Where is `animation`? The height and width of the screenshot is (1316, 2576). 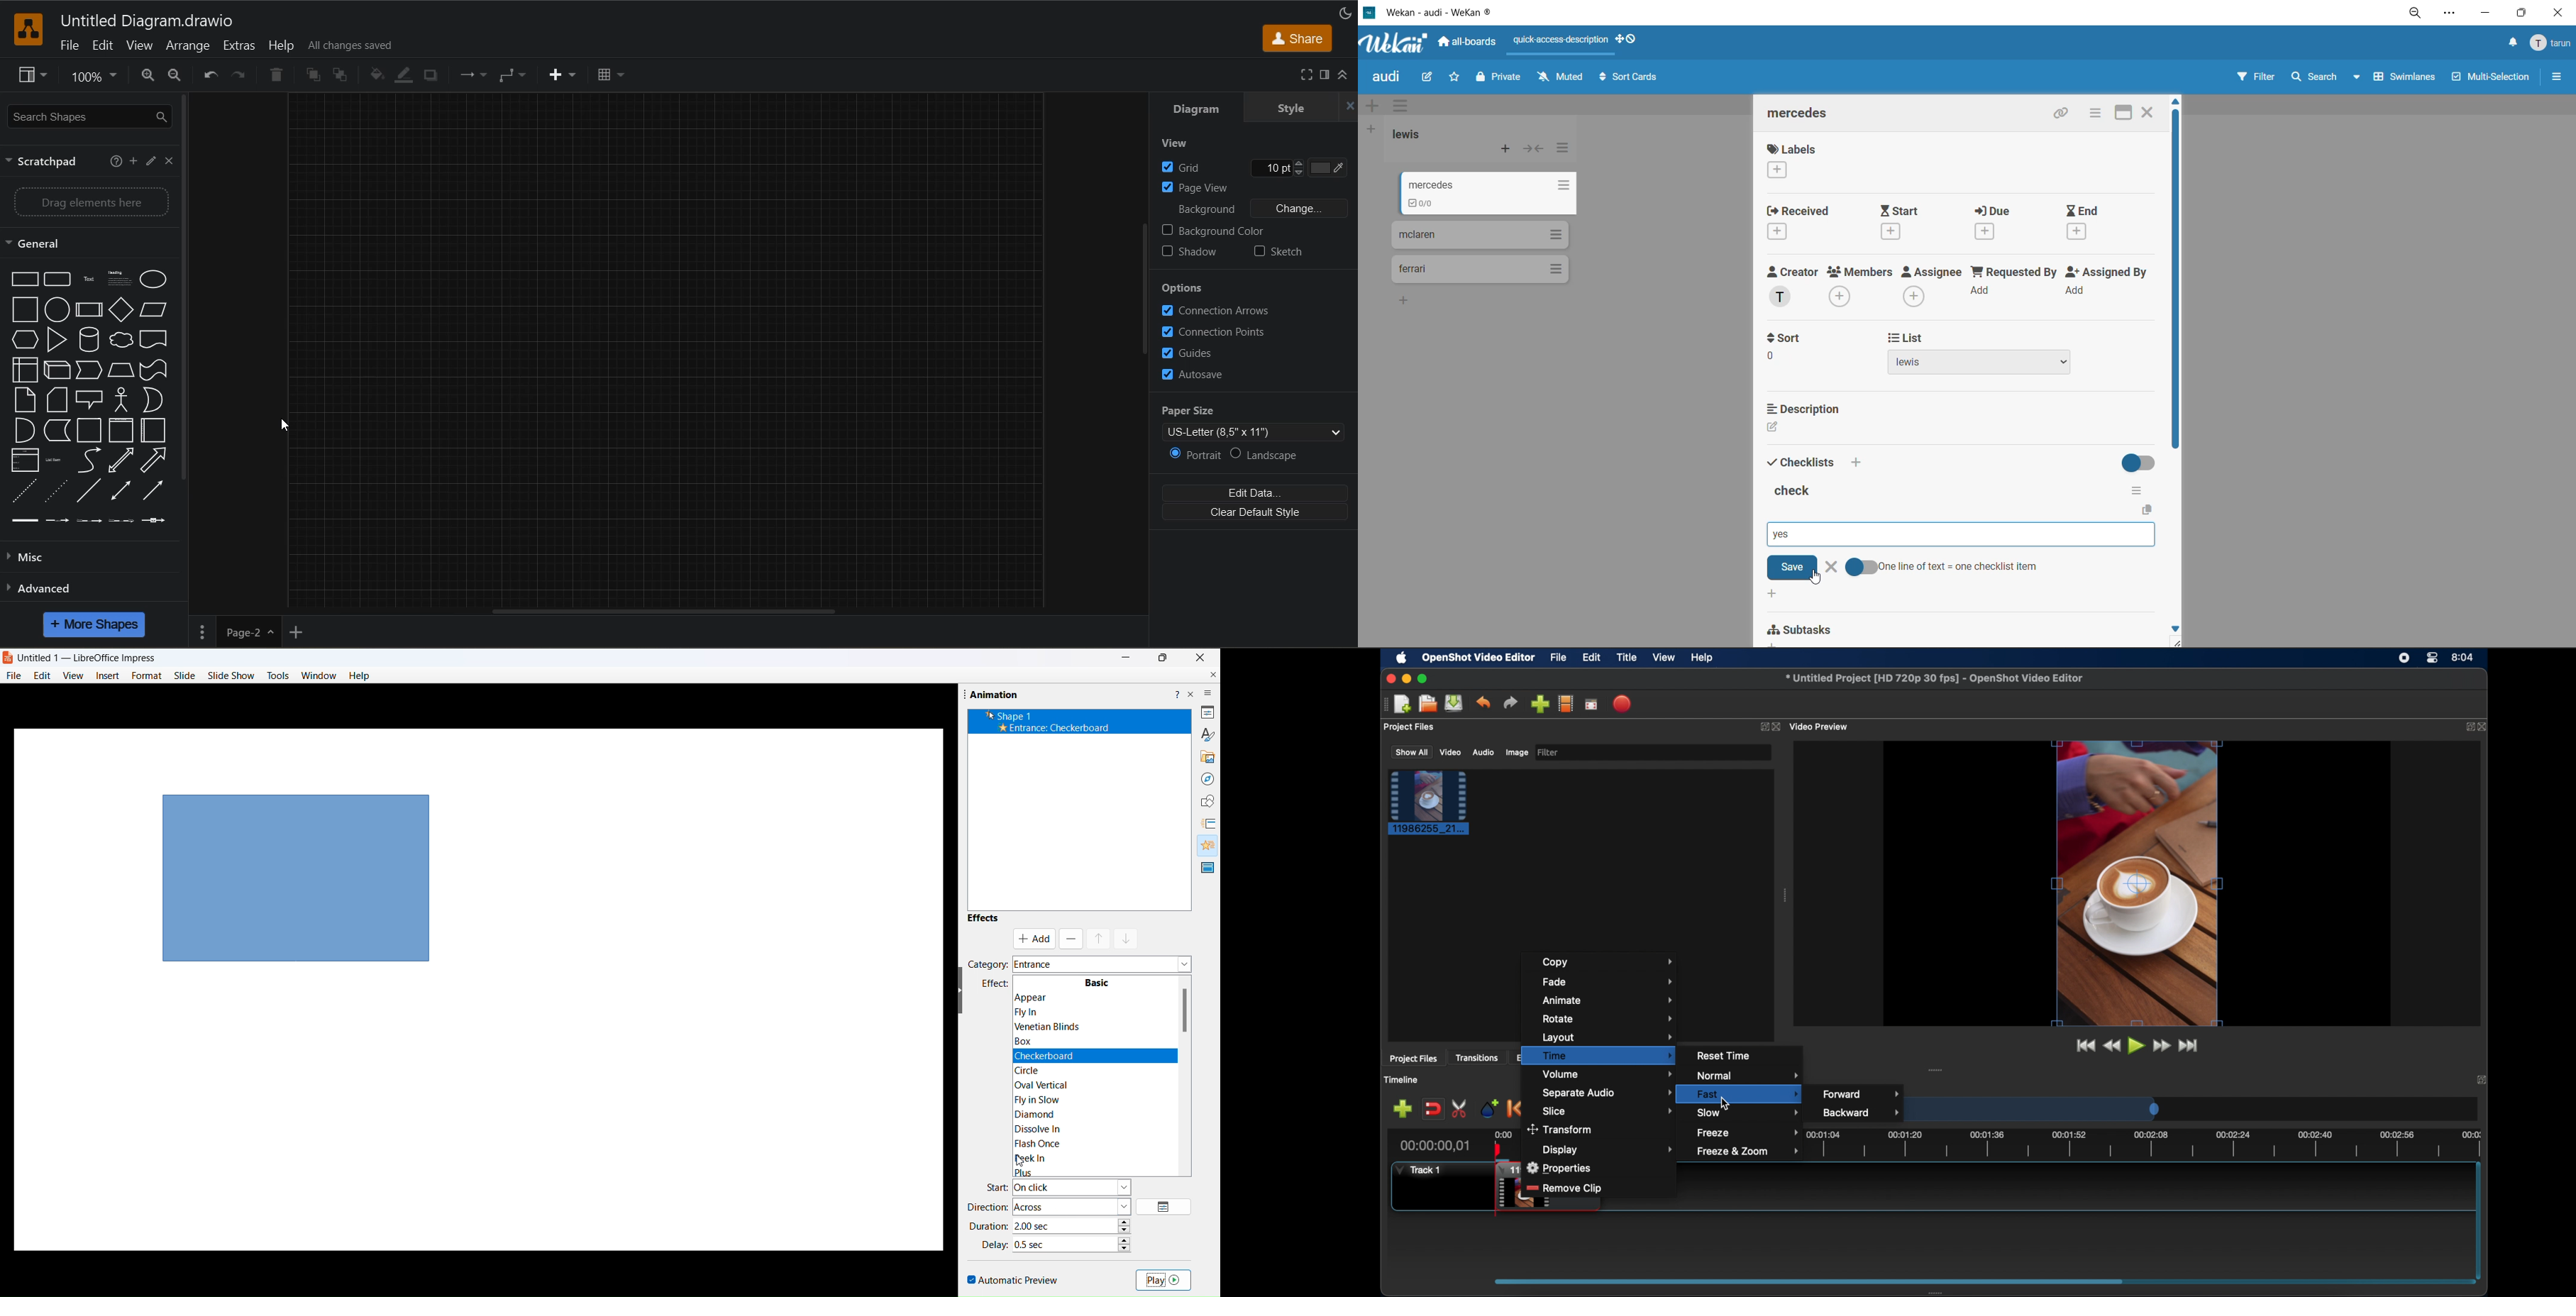 animation is located at coordinates (1205, 845).